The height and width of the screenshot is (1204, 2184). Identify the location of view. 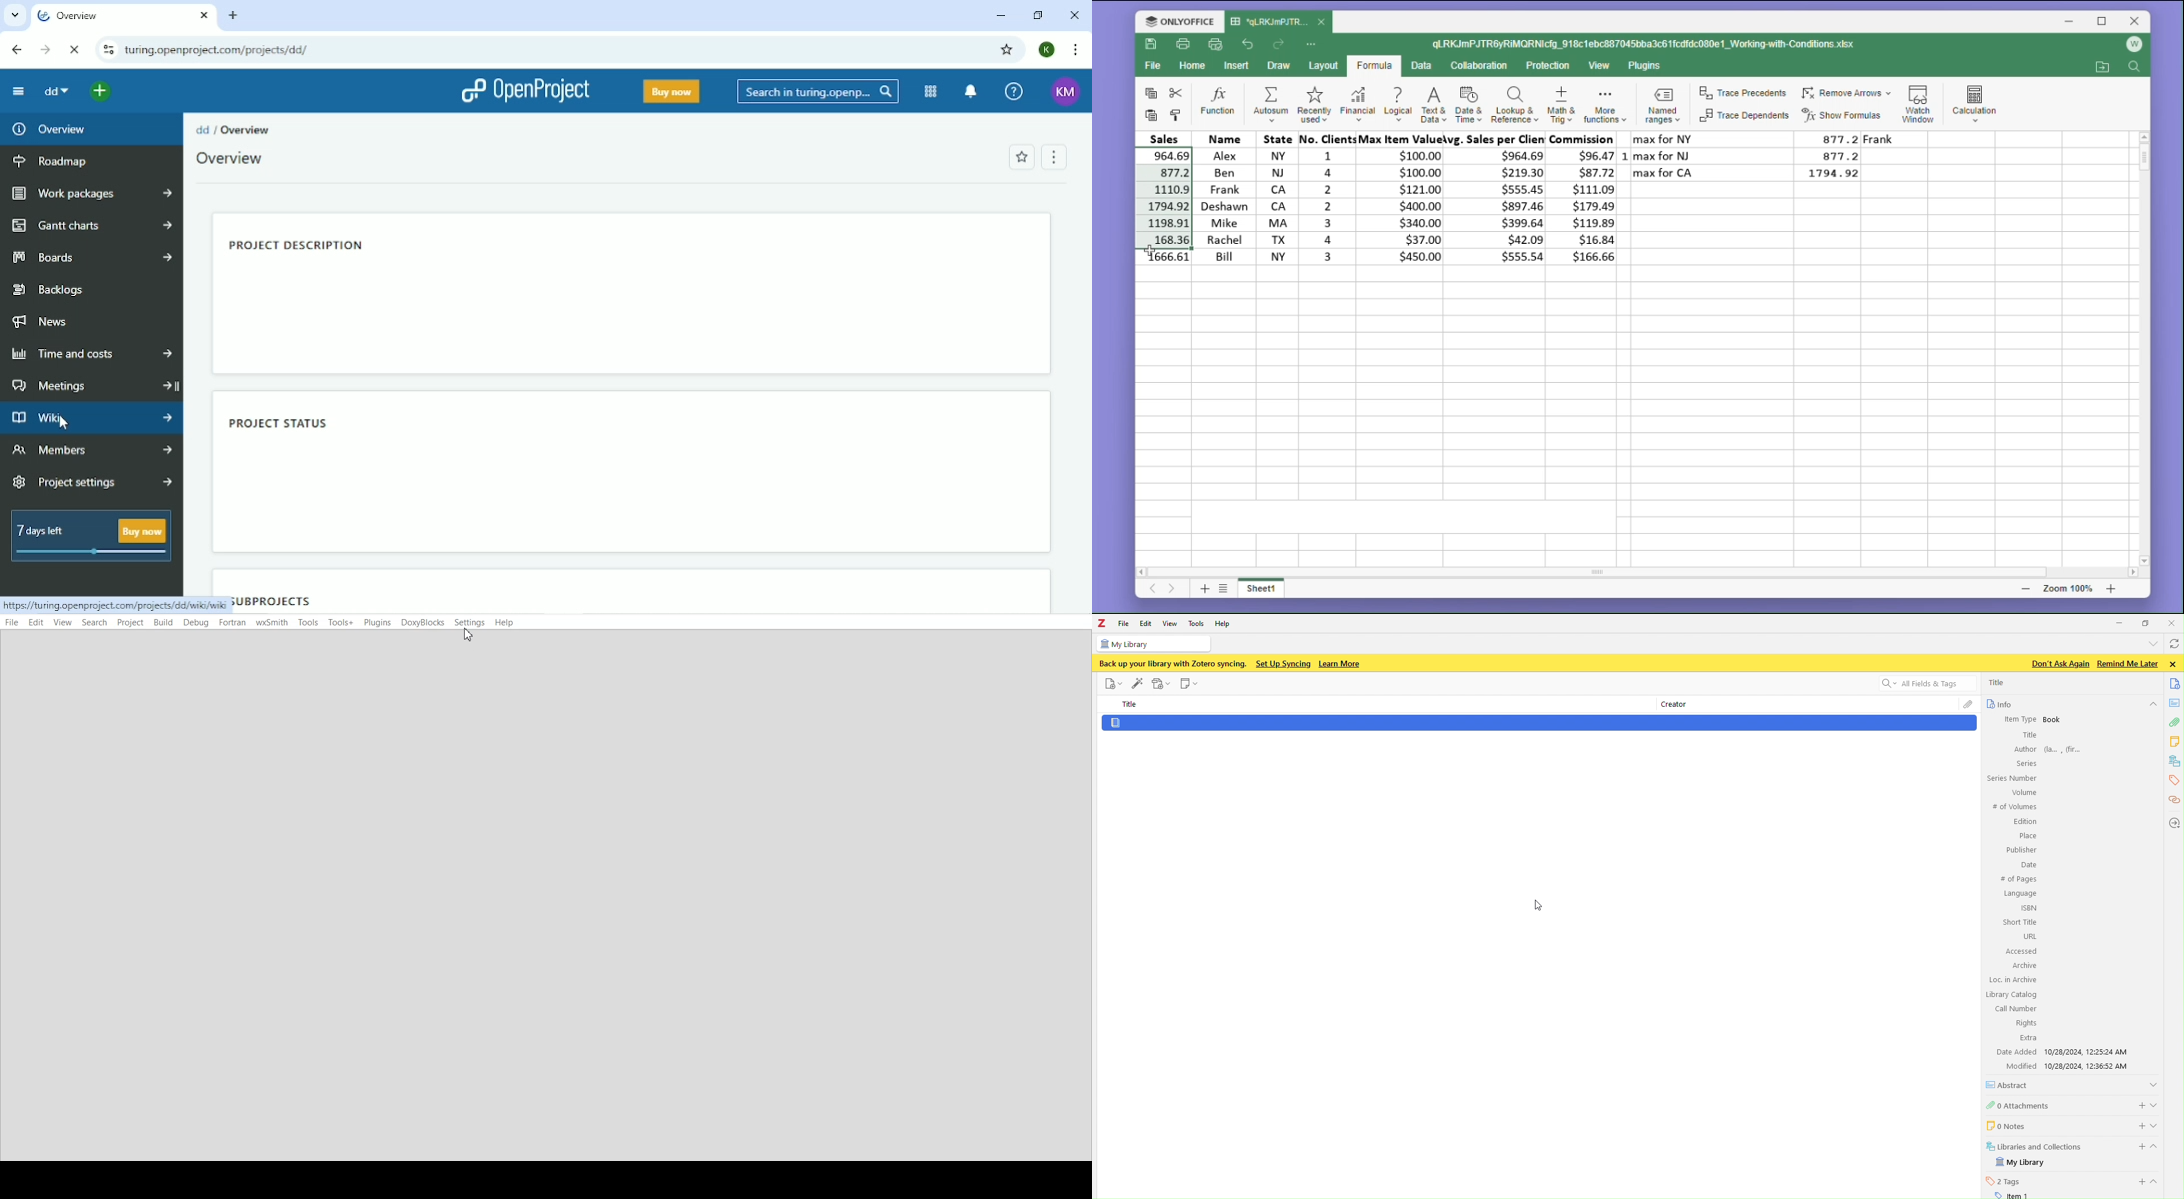
(1601, 67).